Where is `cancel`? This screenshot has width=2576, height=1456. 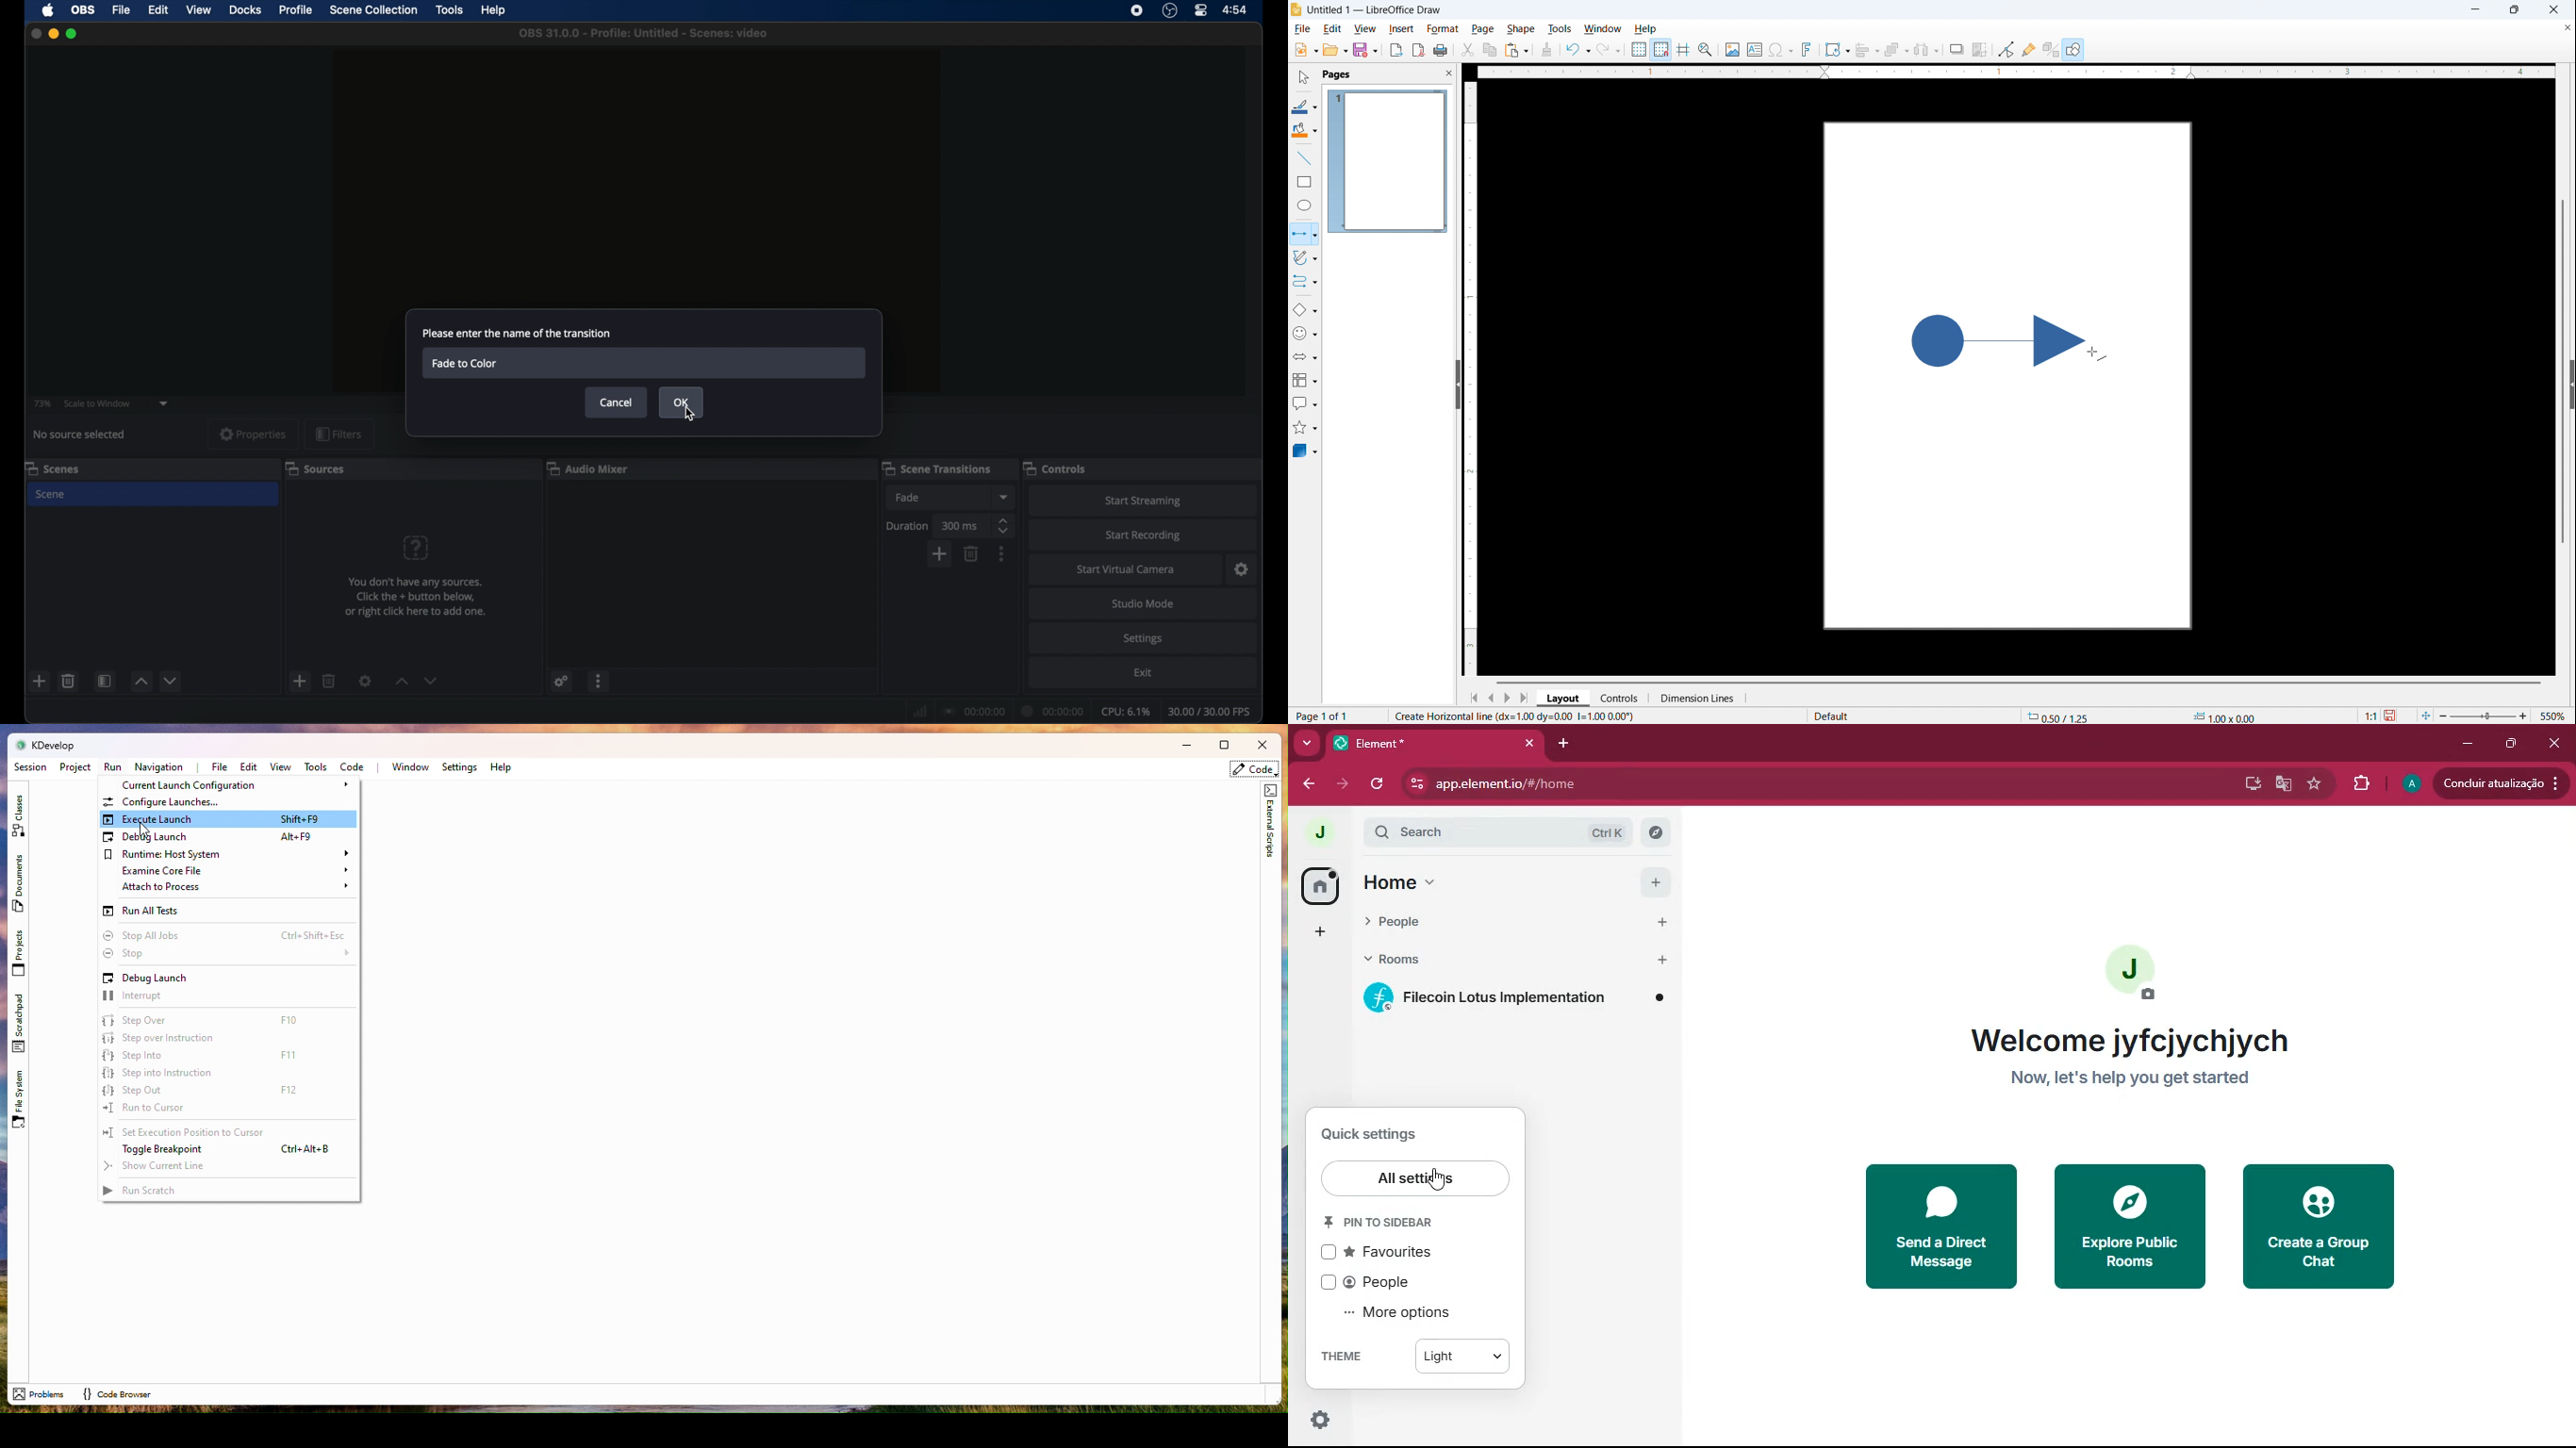 cancel is located at coordinates (617, 403).